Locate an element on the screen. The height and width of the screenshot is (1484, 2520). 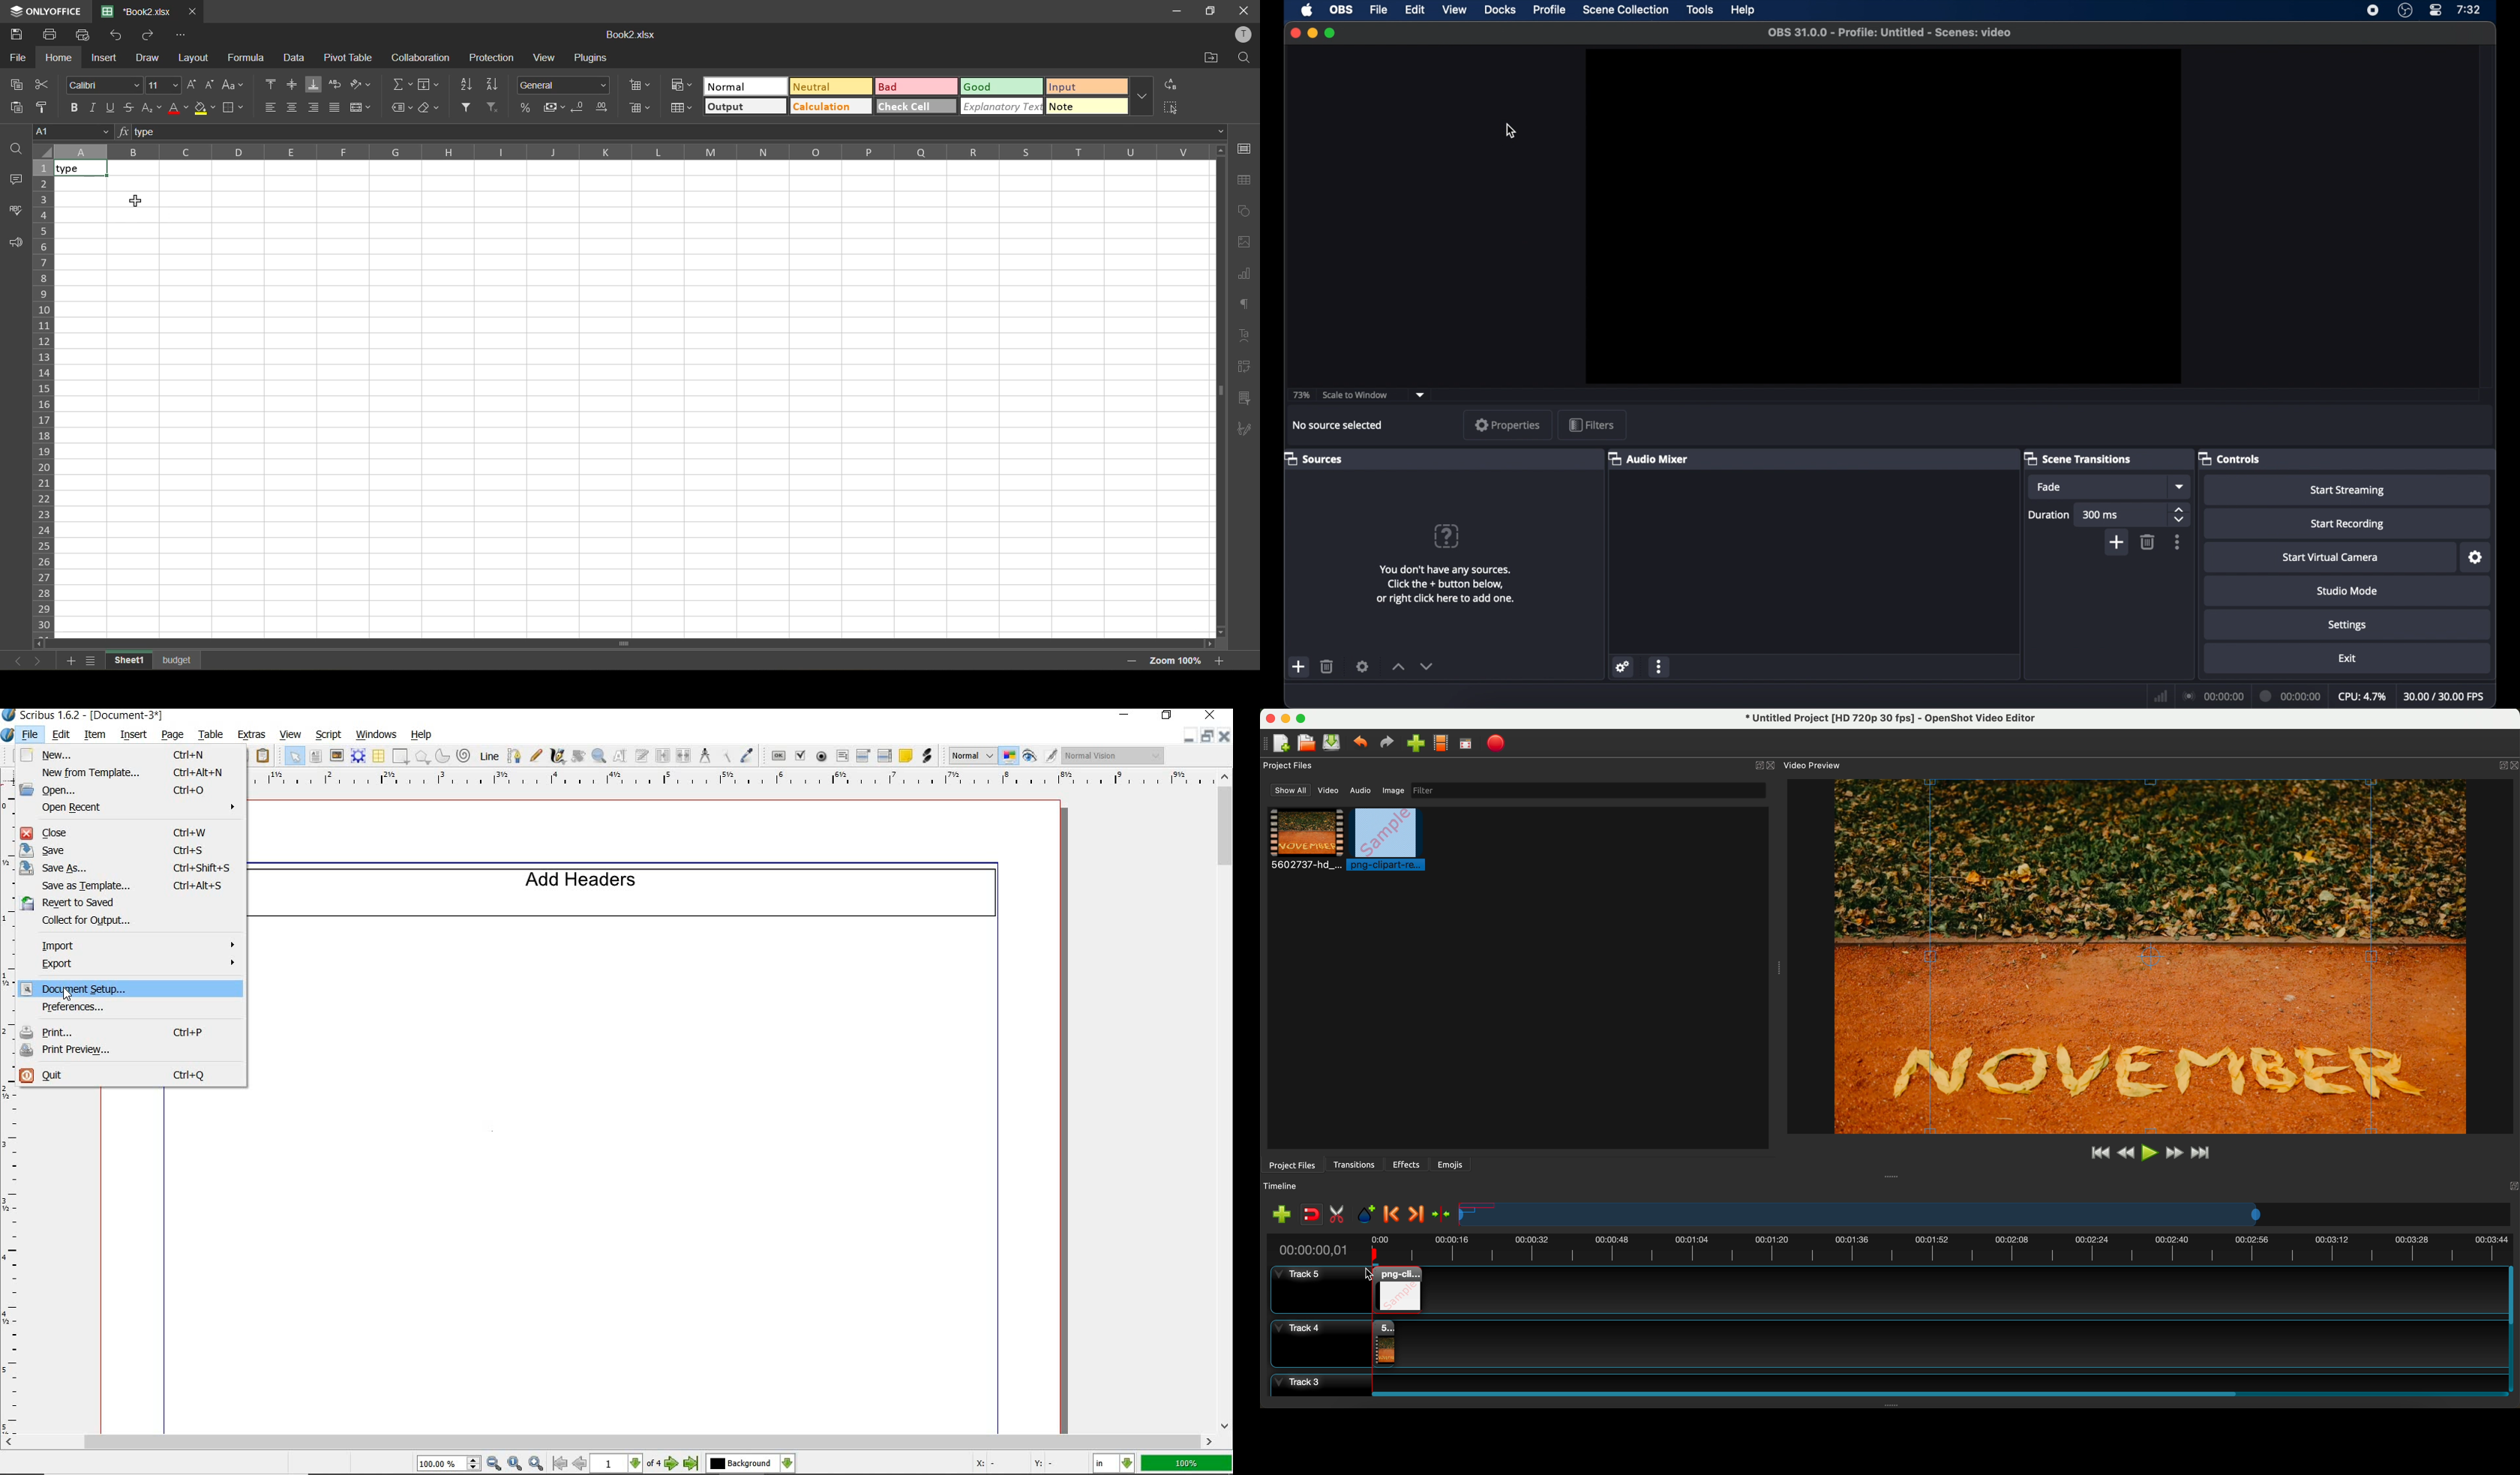
pdf check box is located at coordinates (800, 754).